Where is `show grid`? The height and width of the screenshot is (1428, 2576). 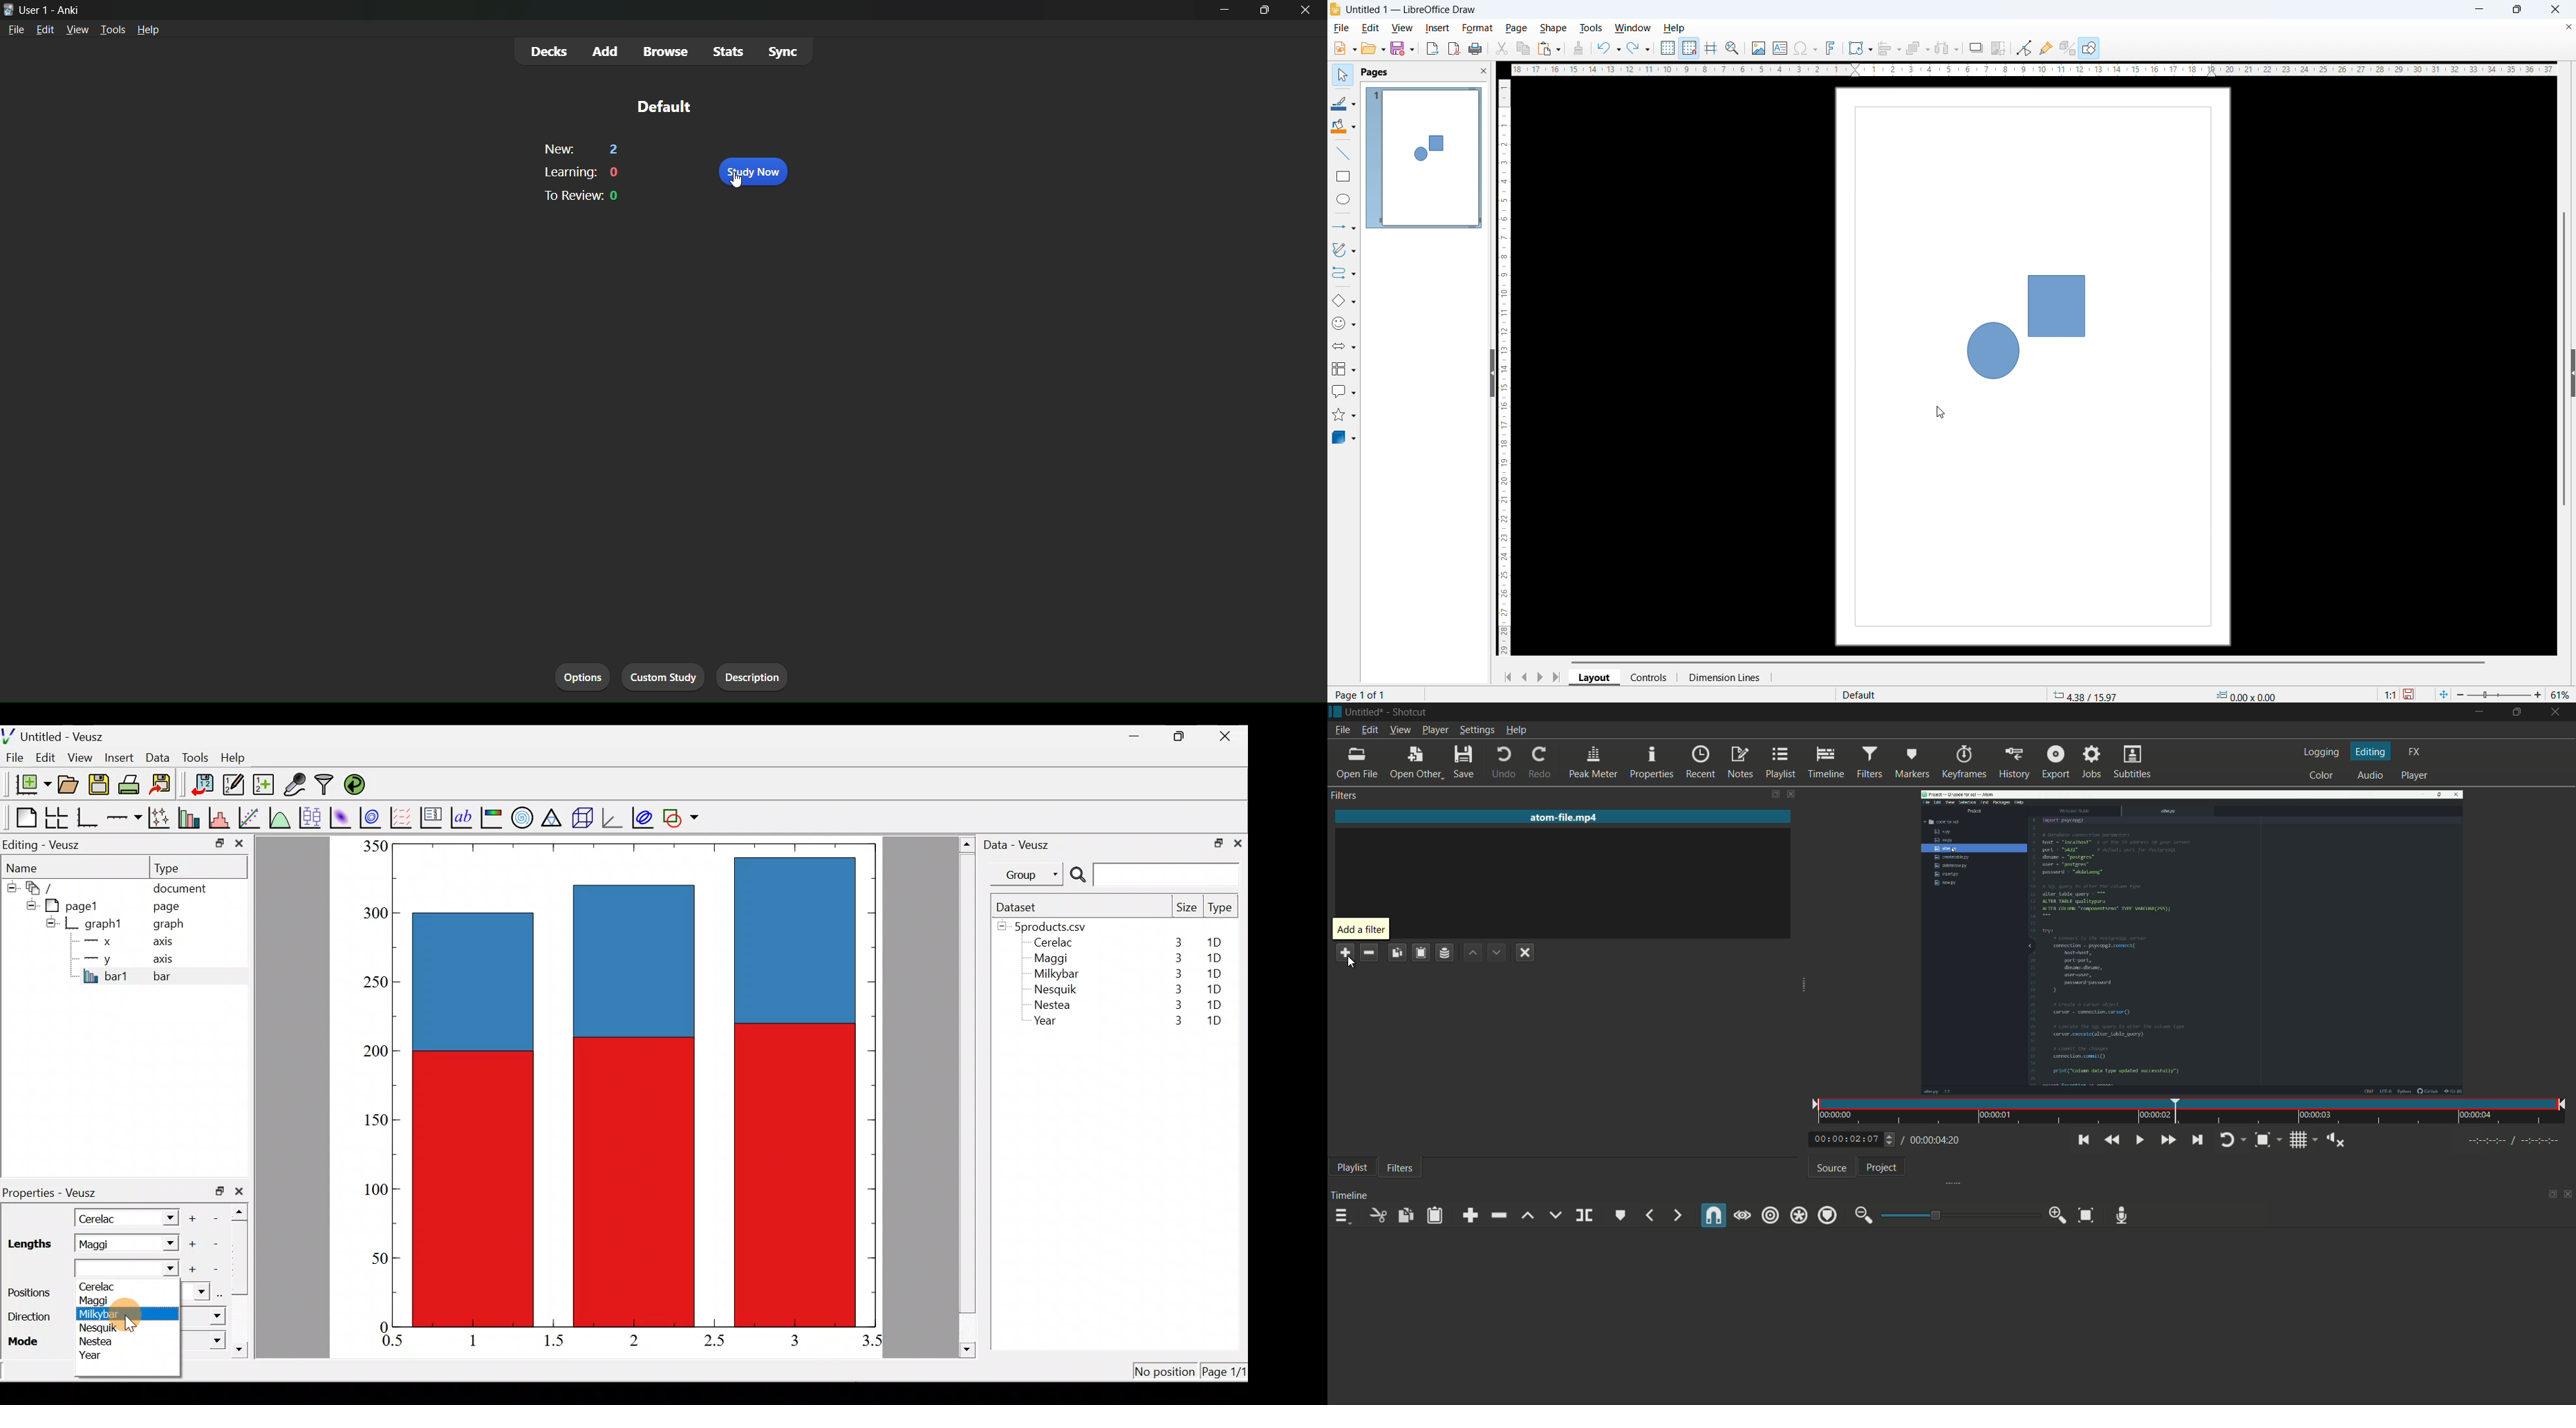 show grid is located at coordinates (1668, 48).